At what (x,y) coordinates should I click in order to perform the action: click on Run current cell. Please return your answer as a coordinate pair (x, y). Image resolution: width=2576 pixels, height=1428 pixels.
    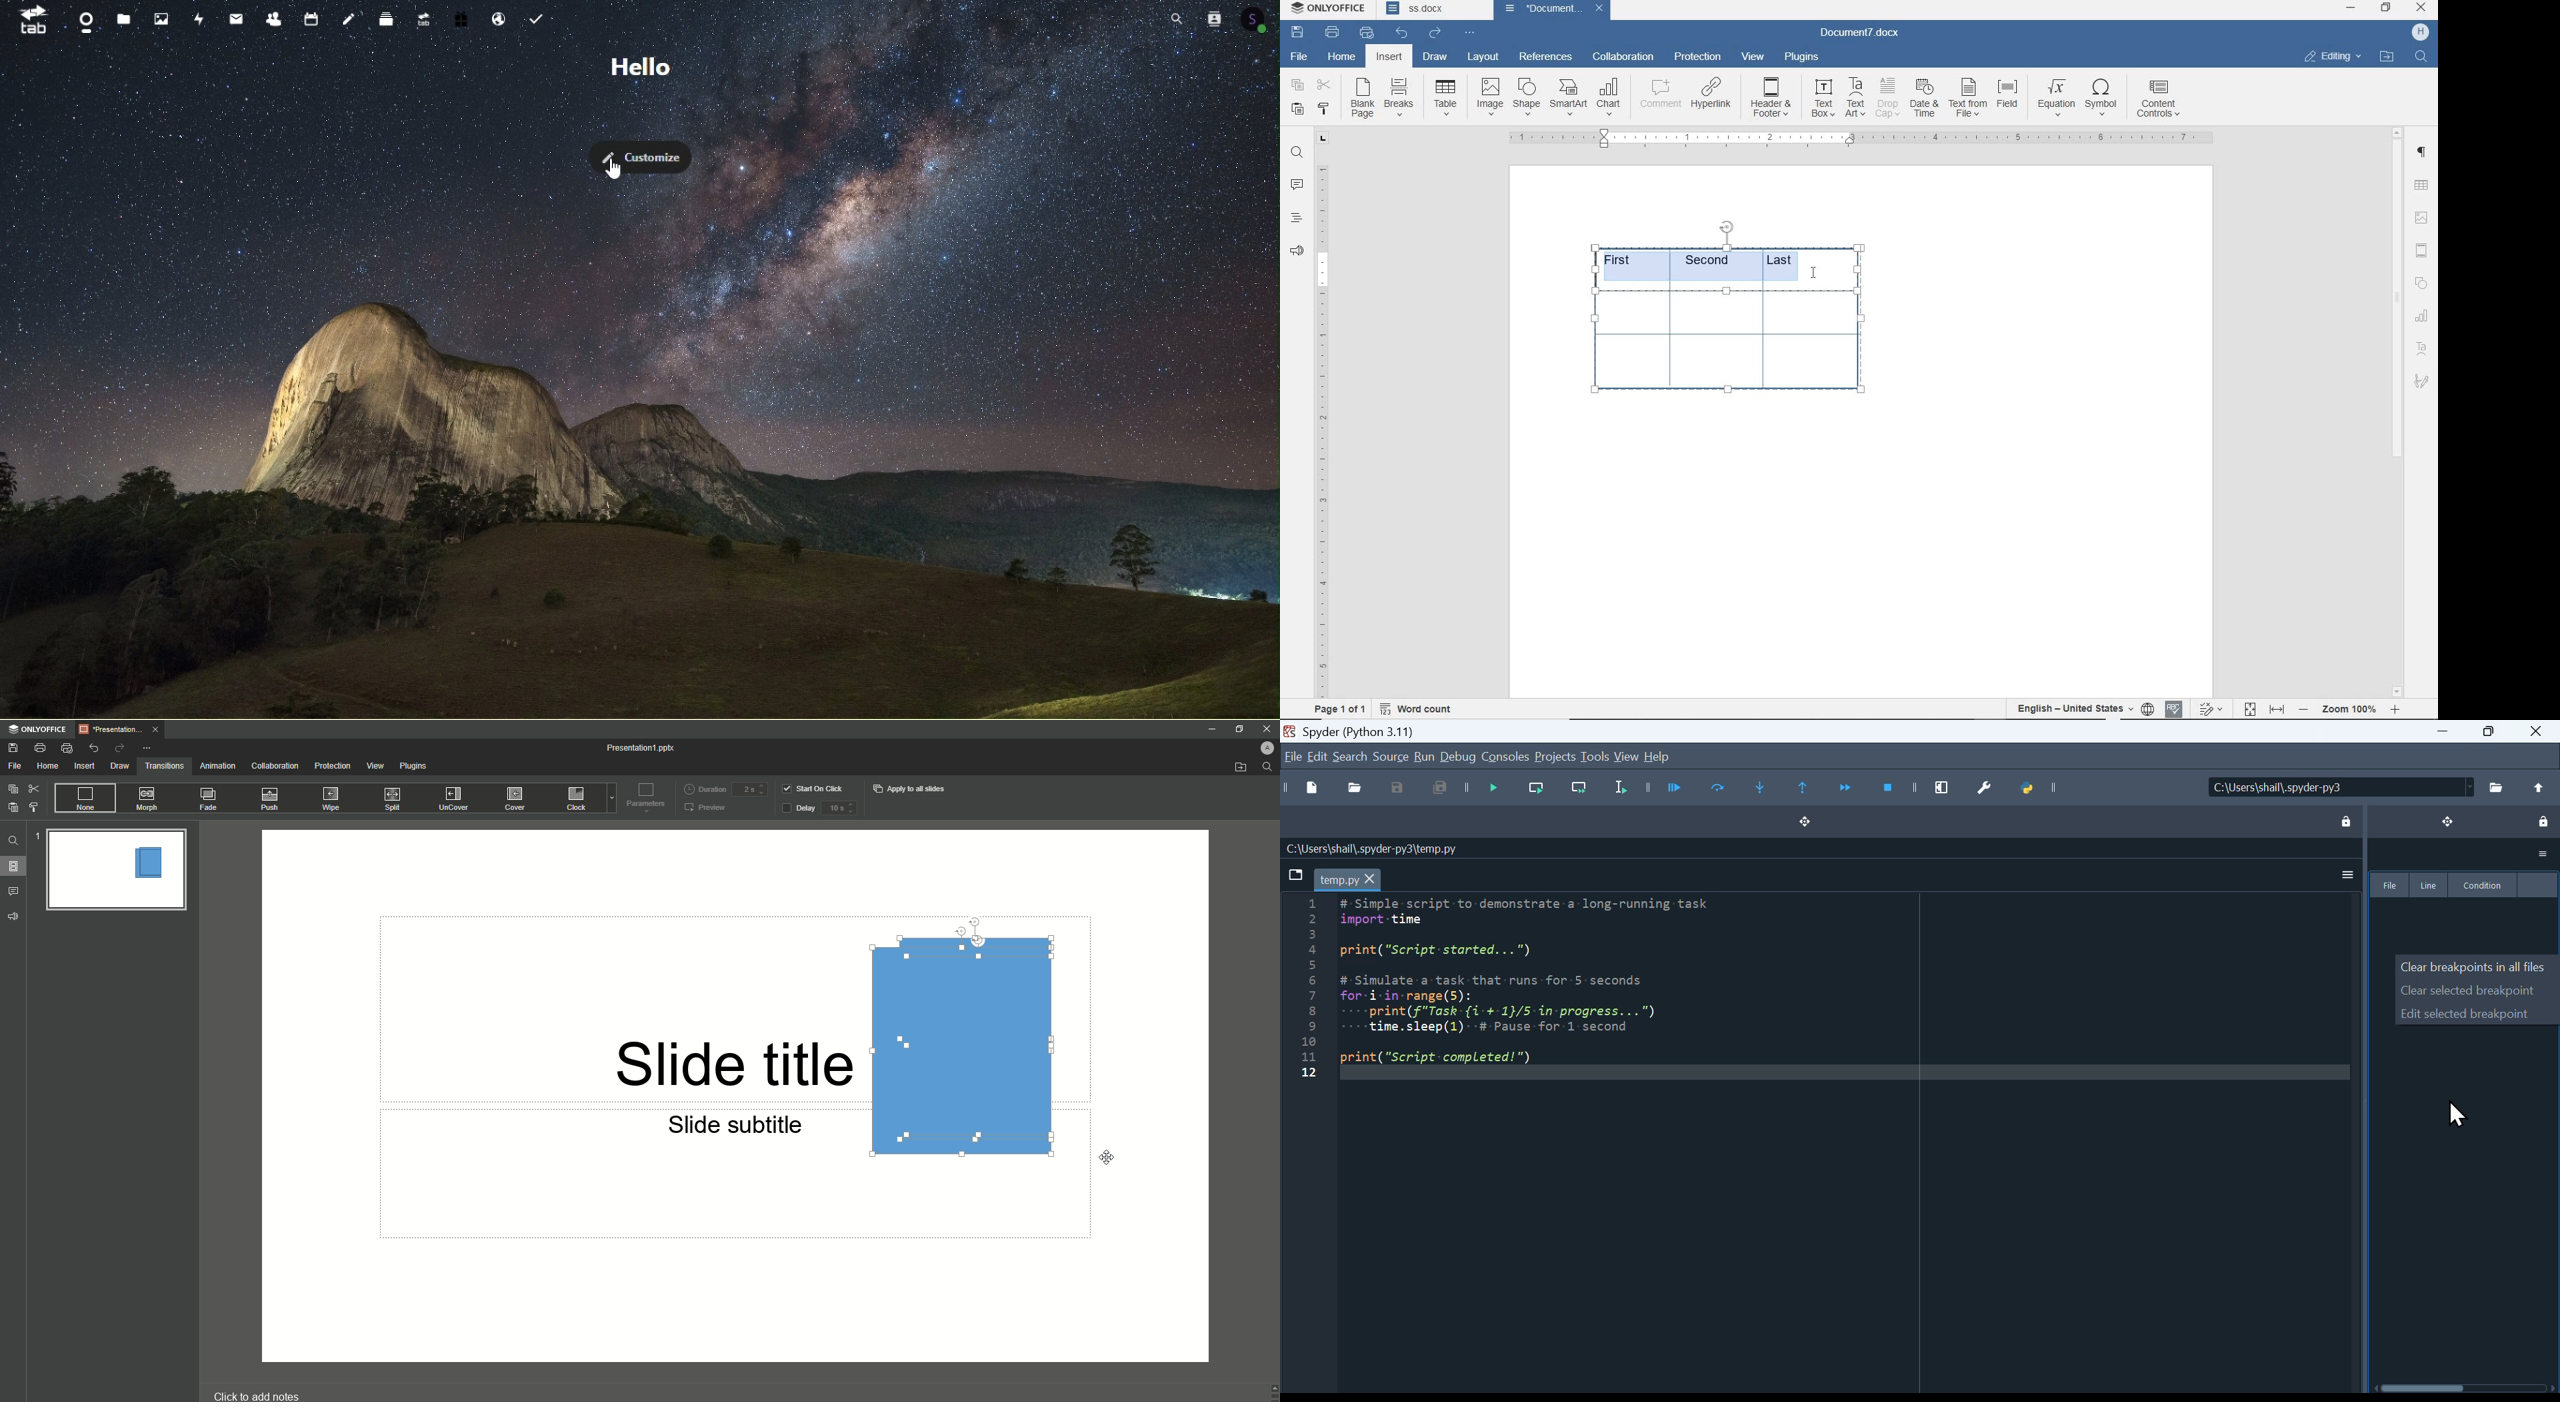
    Looking at the image, I should click on (1721, 789).